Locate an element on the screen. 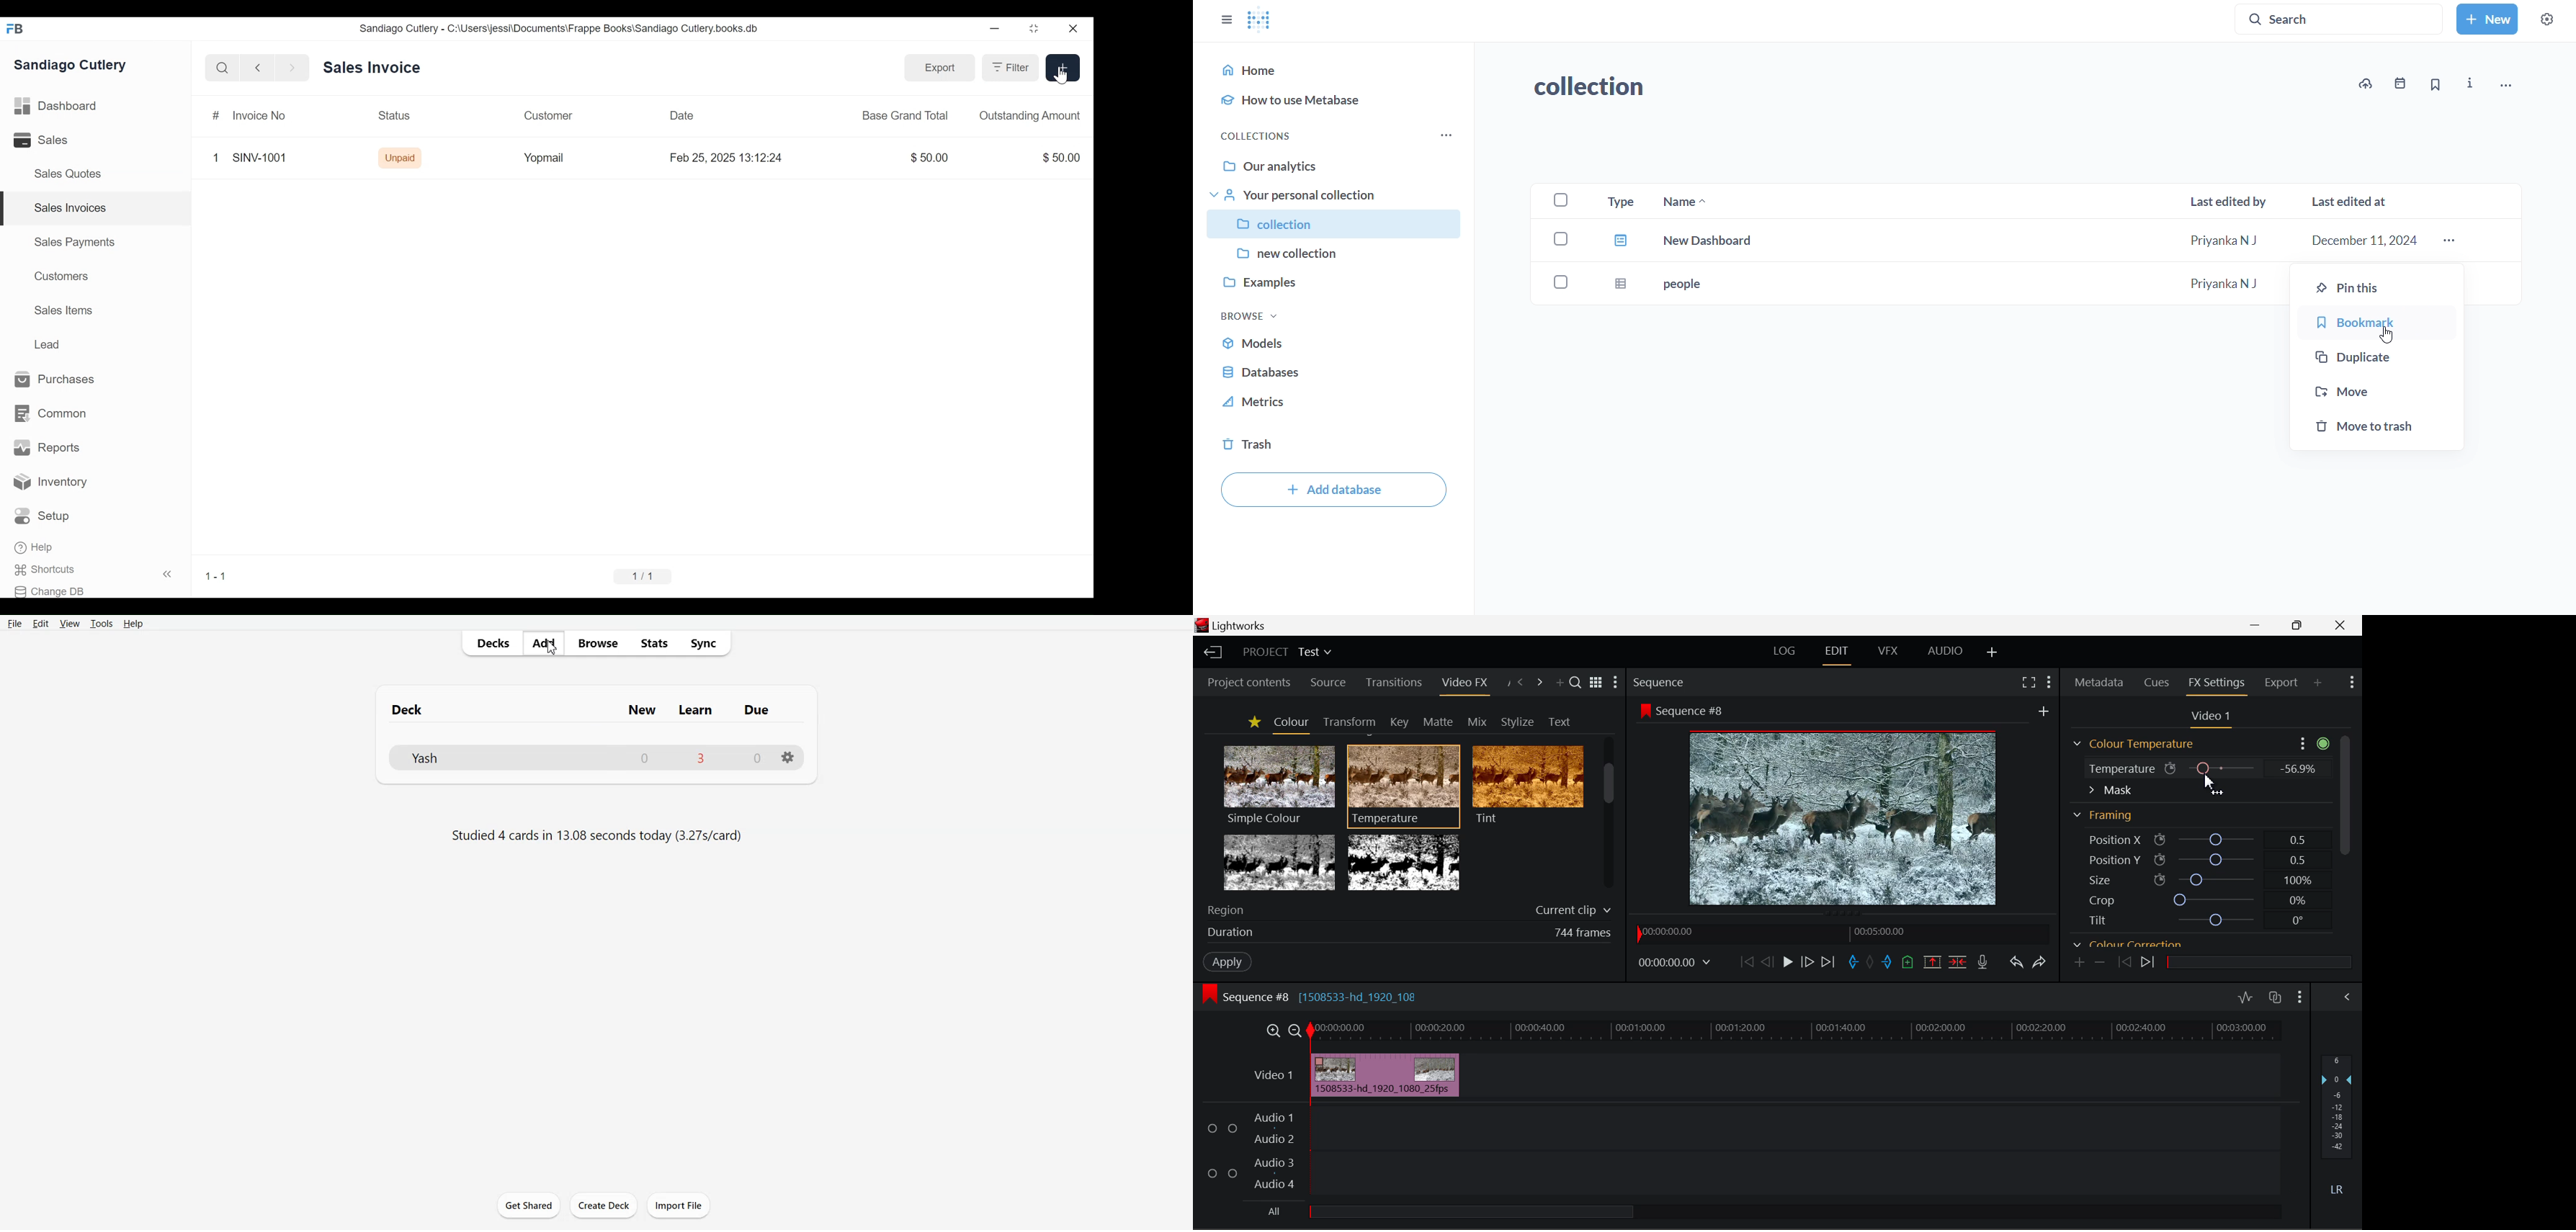 The width and height of the screenshot is (2576, 1232). Timeline Zoom In is located at coordinates (1275, 1030).